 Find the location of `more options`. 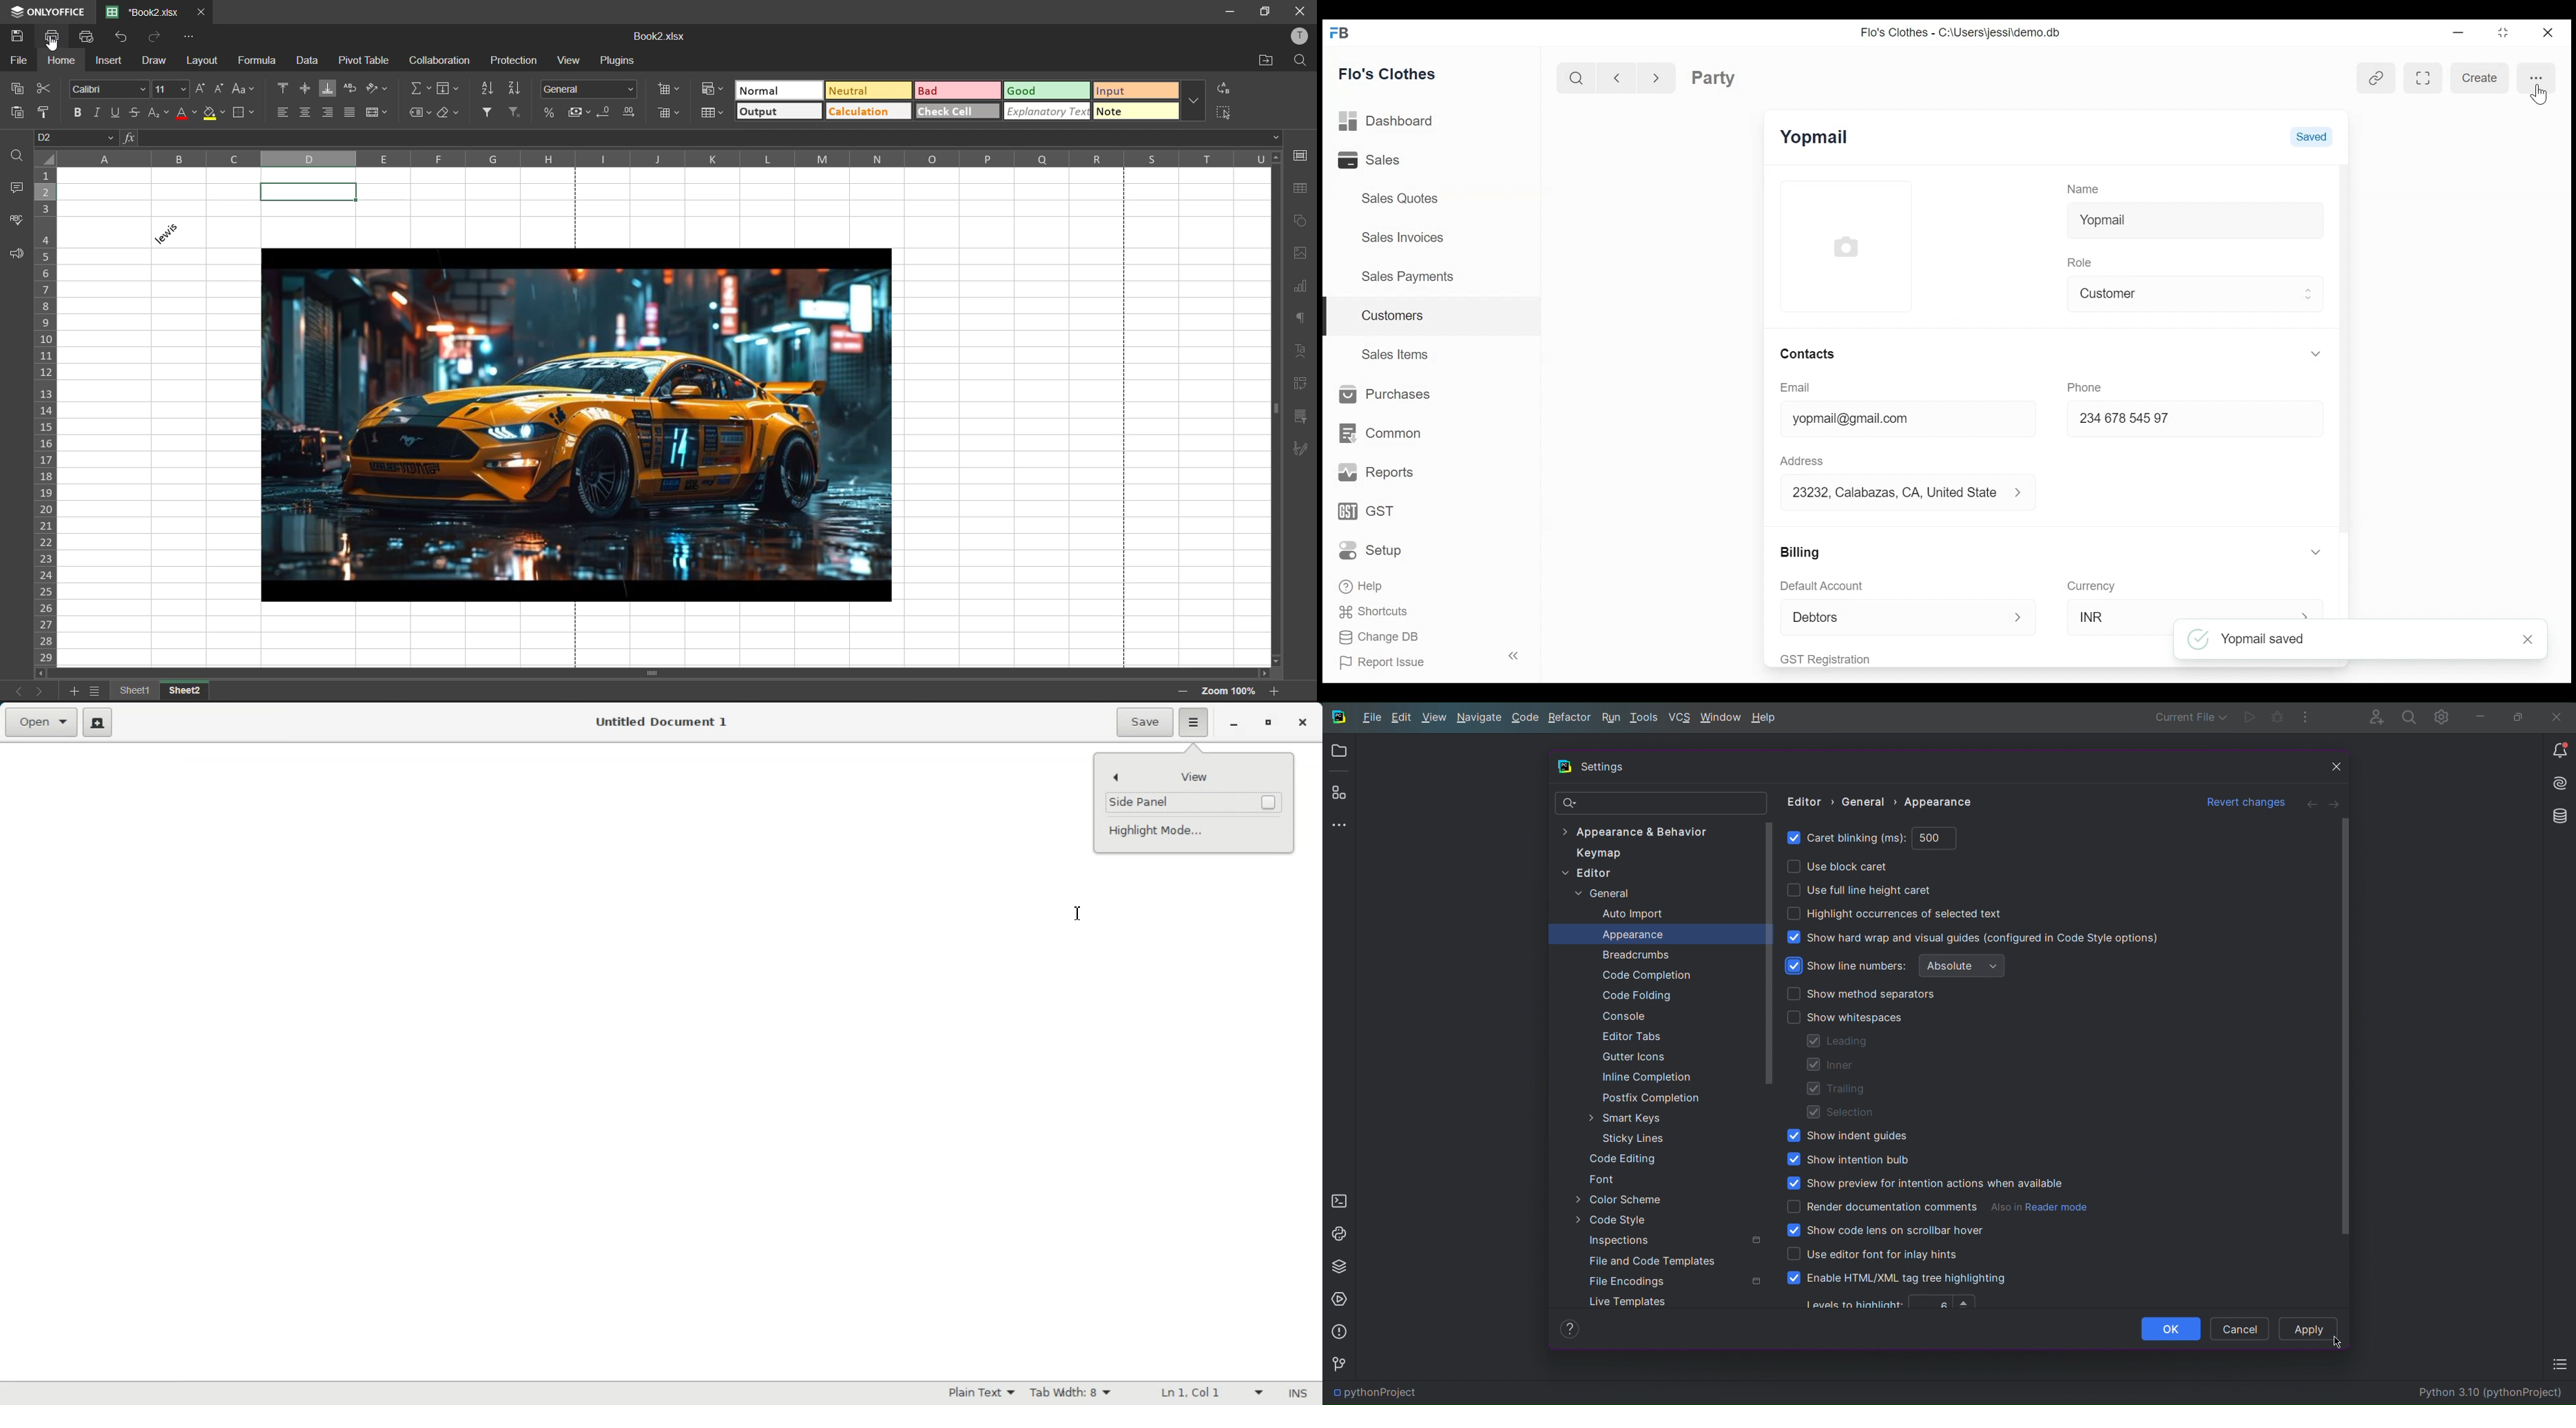

more options is located at coordinates (1194, 102).